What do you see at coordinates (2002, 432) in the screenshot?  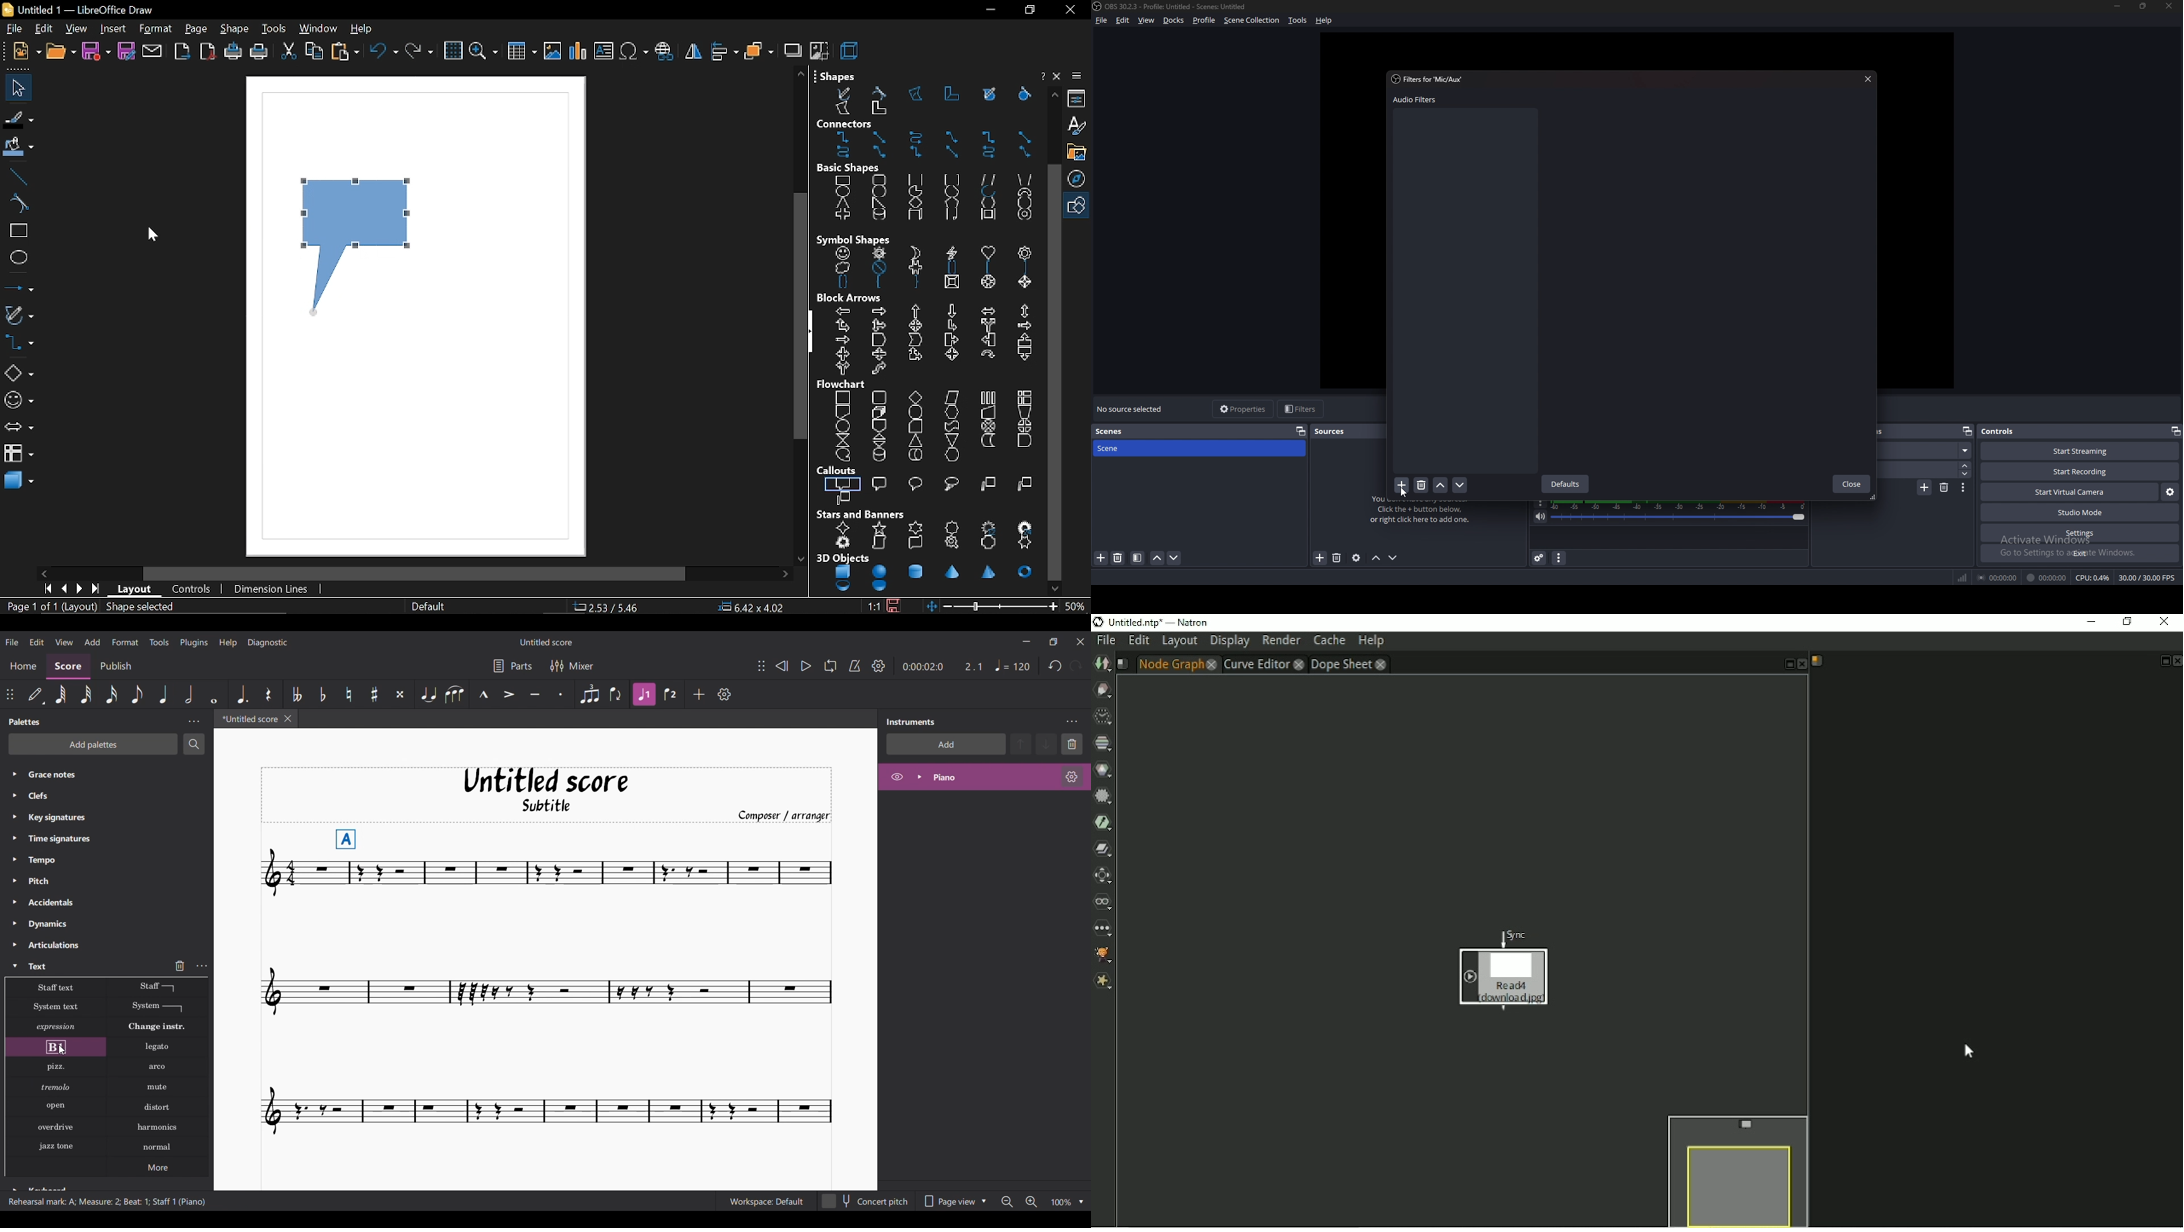 I see `controls` at bounding box center [2002, 432].